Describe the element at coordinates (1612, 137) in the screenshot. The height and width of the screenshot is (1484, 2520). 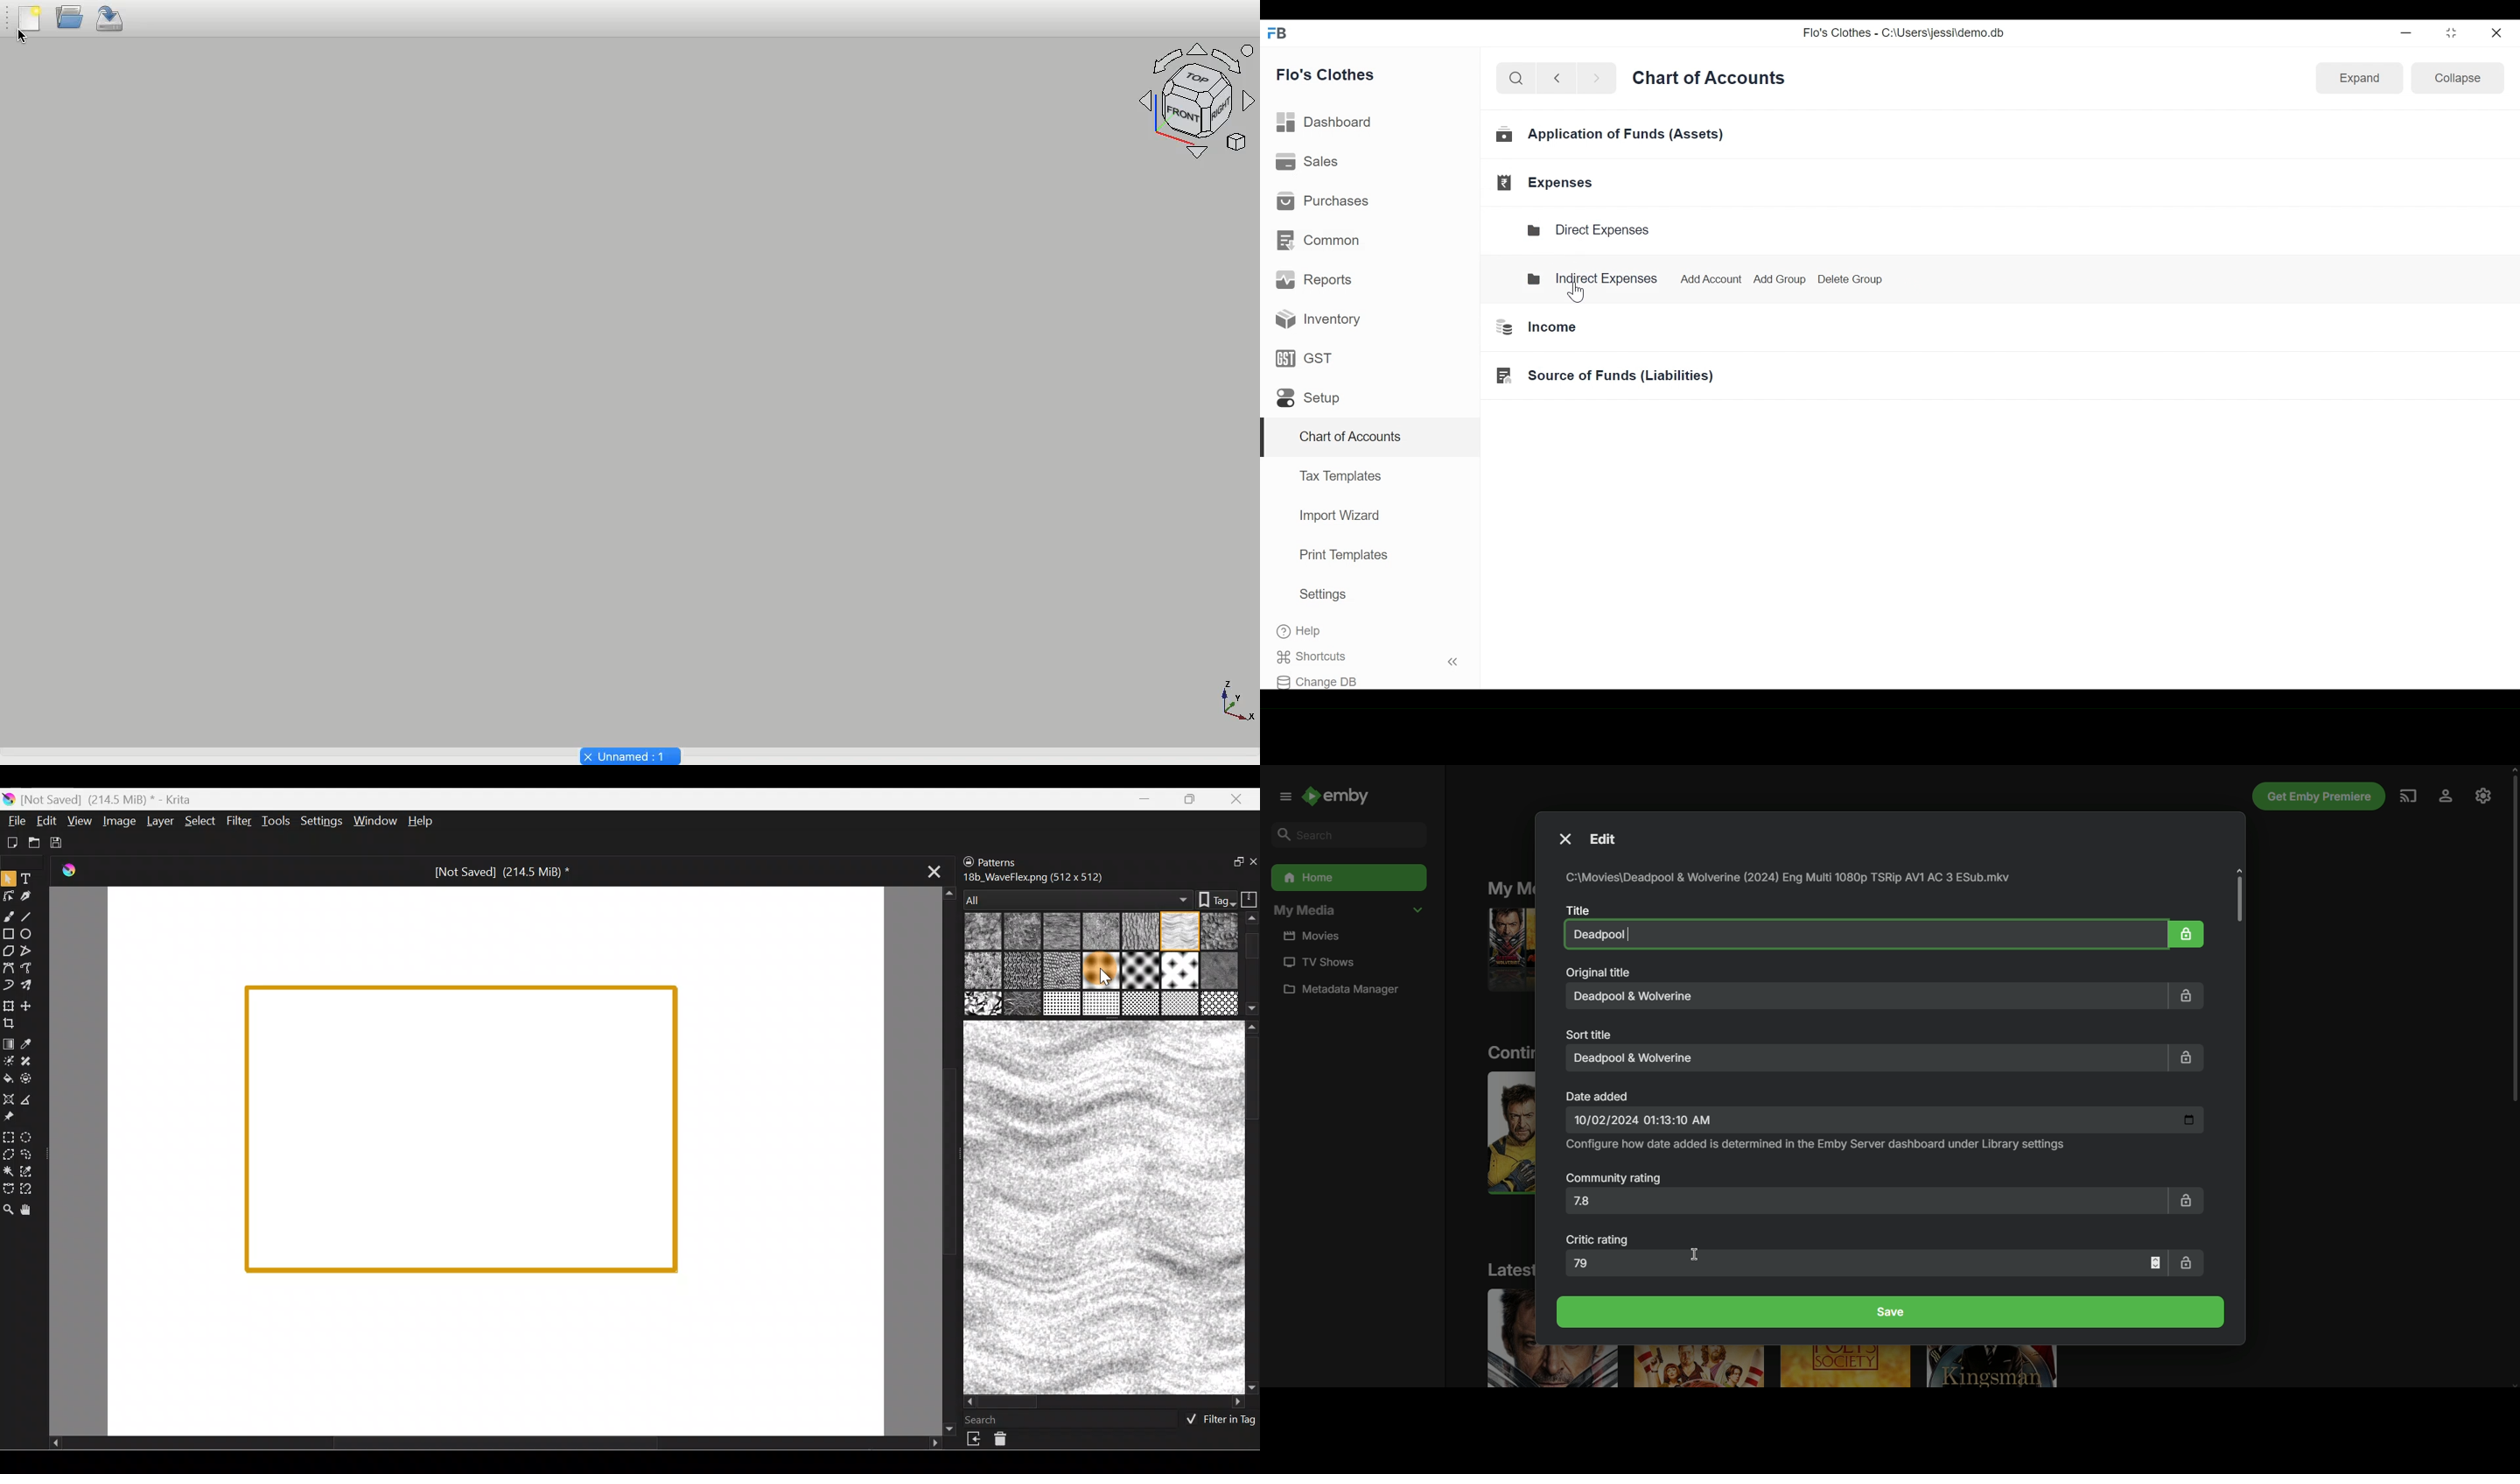
I see `Application of Funds (Assets)` at that location.